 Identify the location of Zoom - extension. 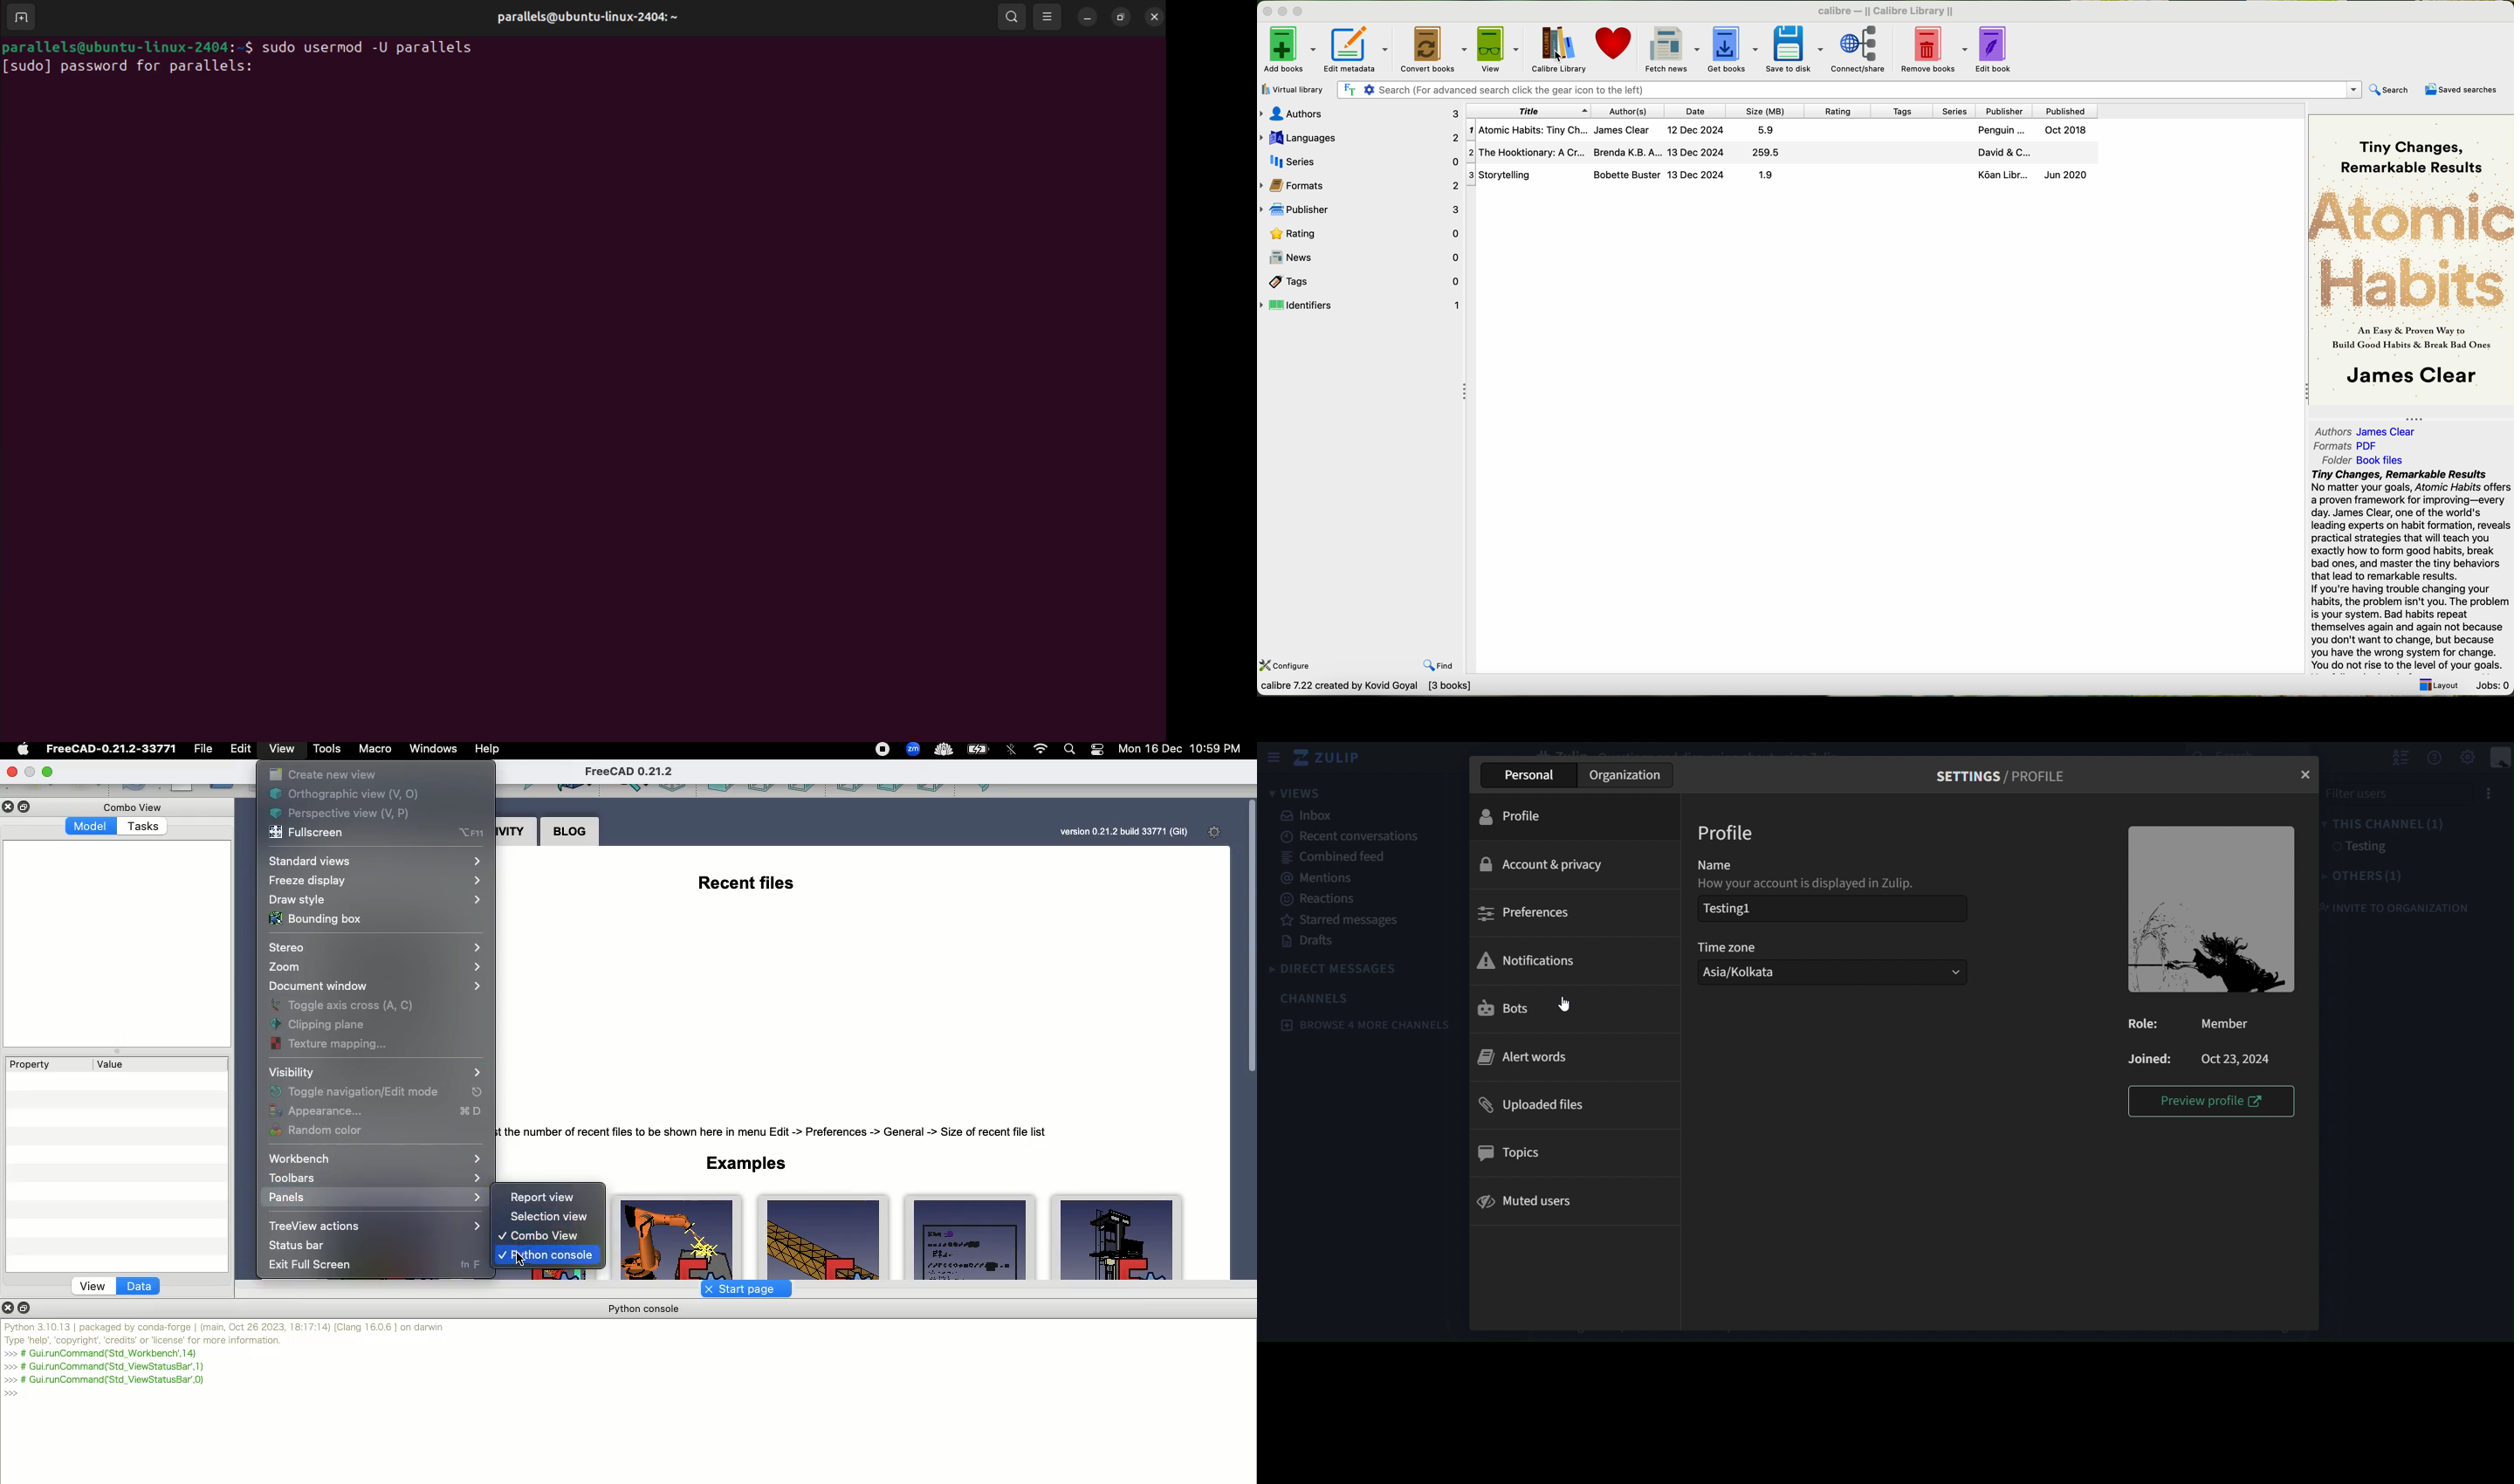
(912, 751).